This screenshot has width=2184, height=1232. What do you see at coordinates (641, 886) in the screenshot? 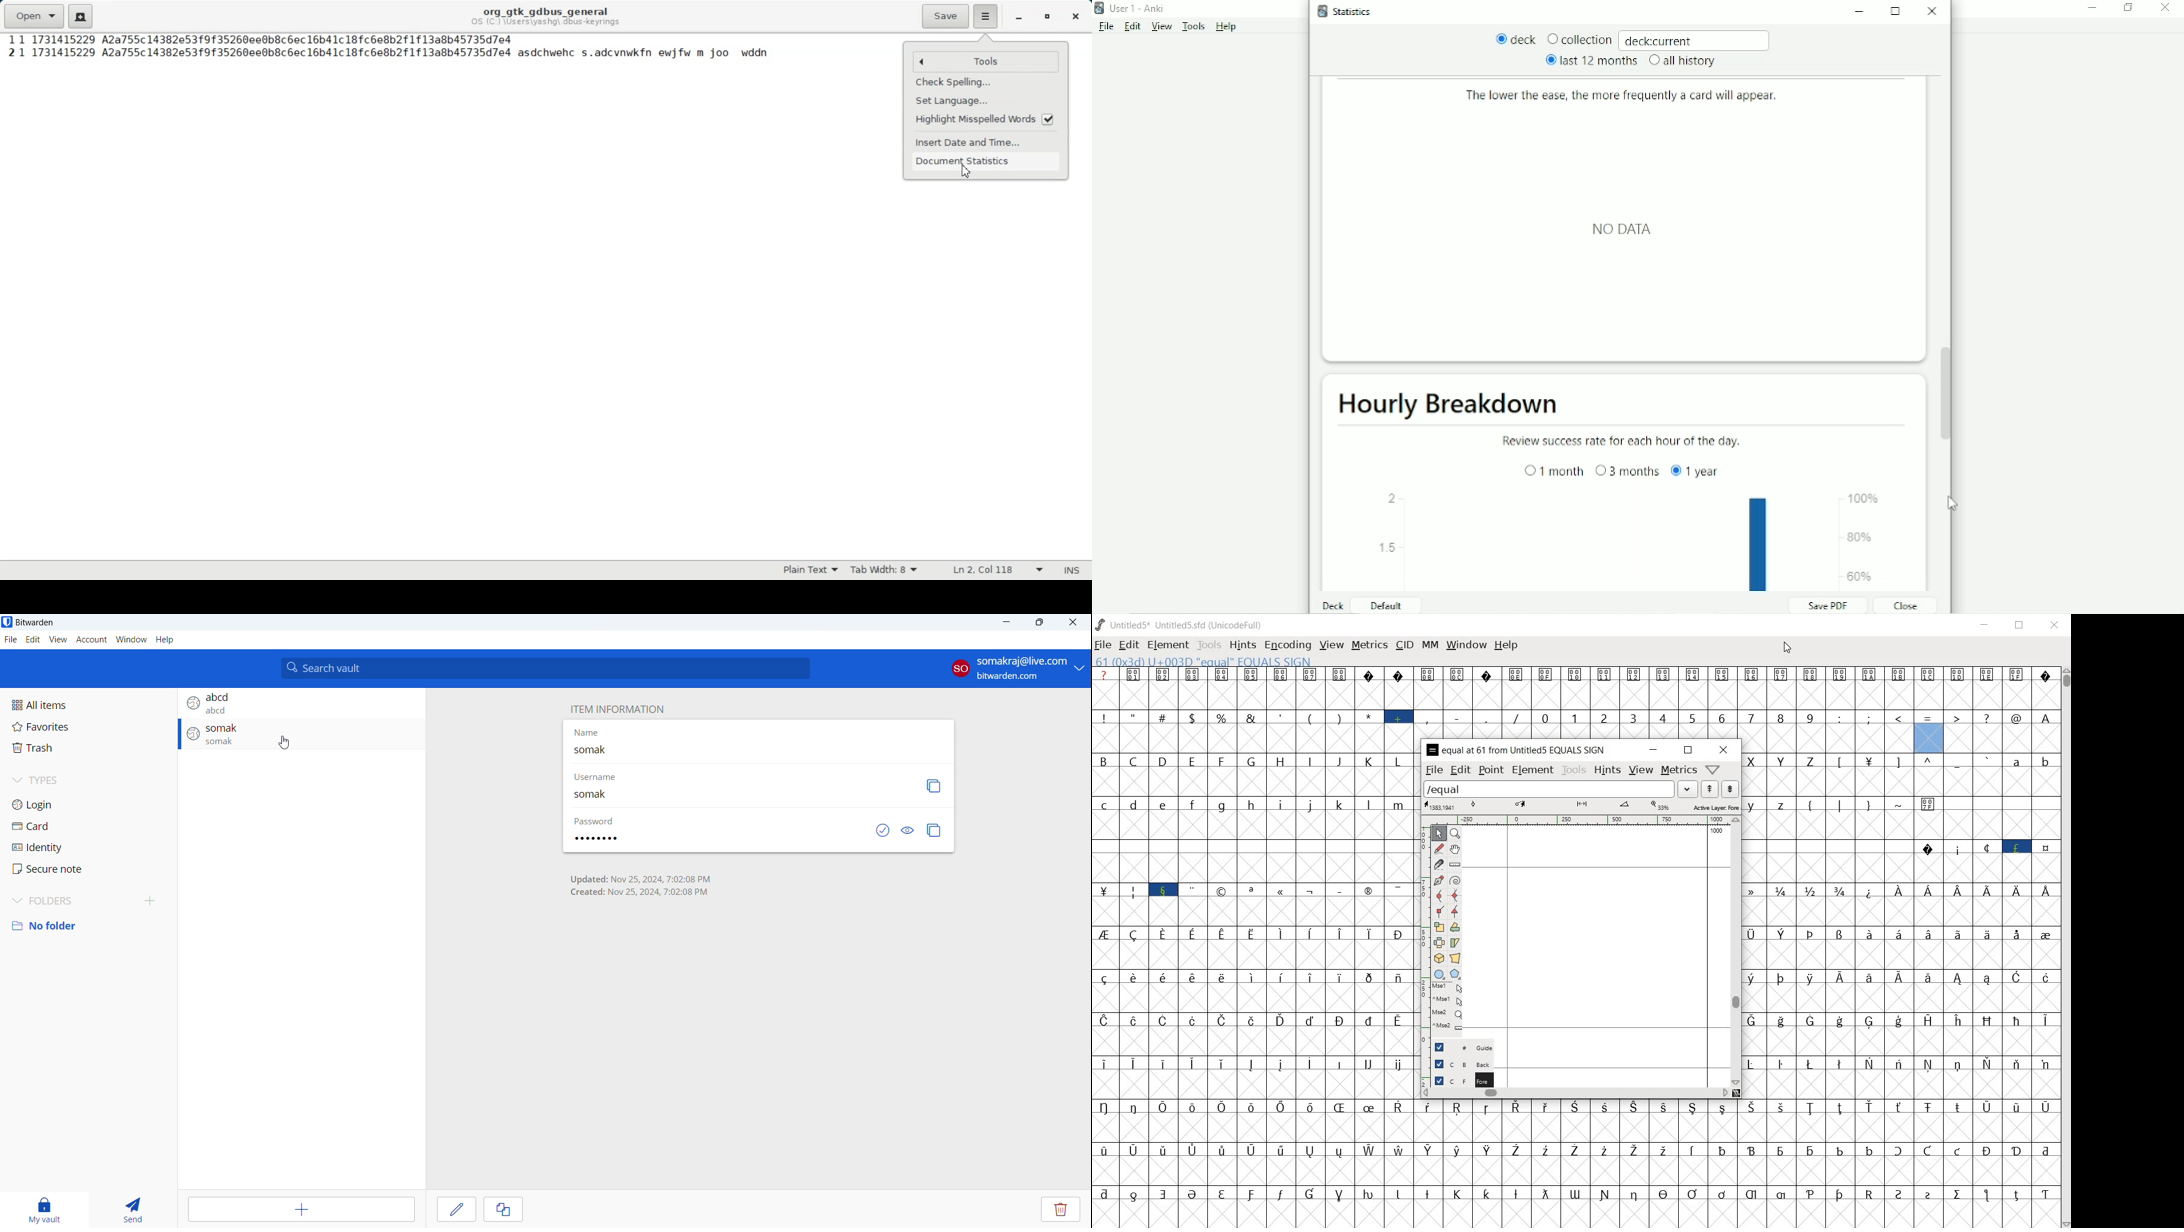
I see `entry update and creation timings` at bounding box center [641, 886].